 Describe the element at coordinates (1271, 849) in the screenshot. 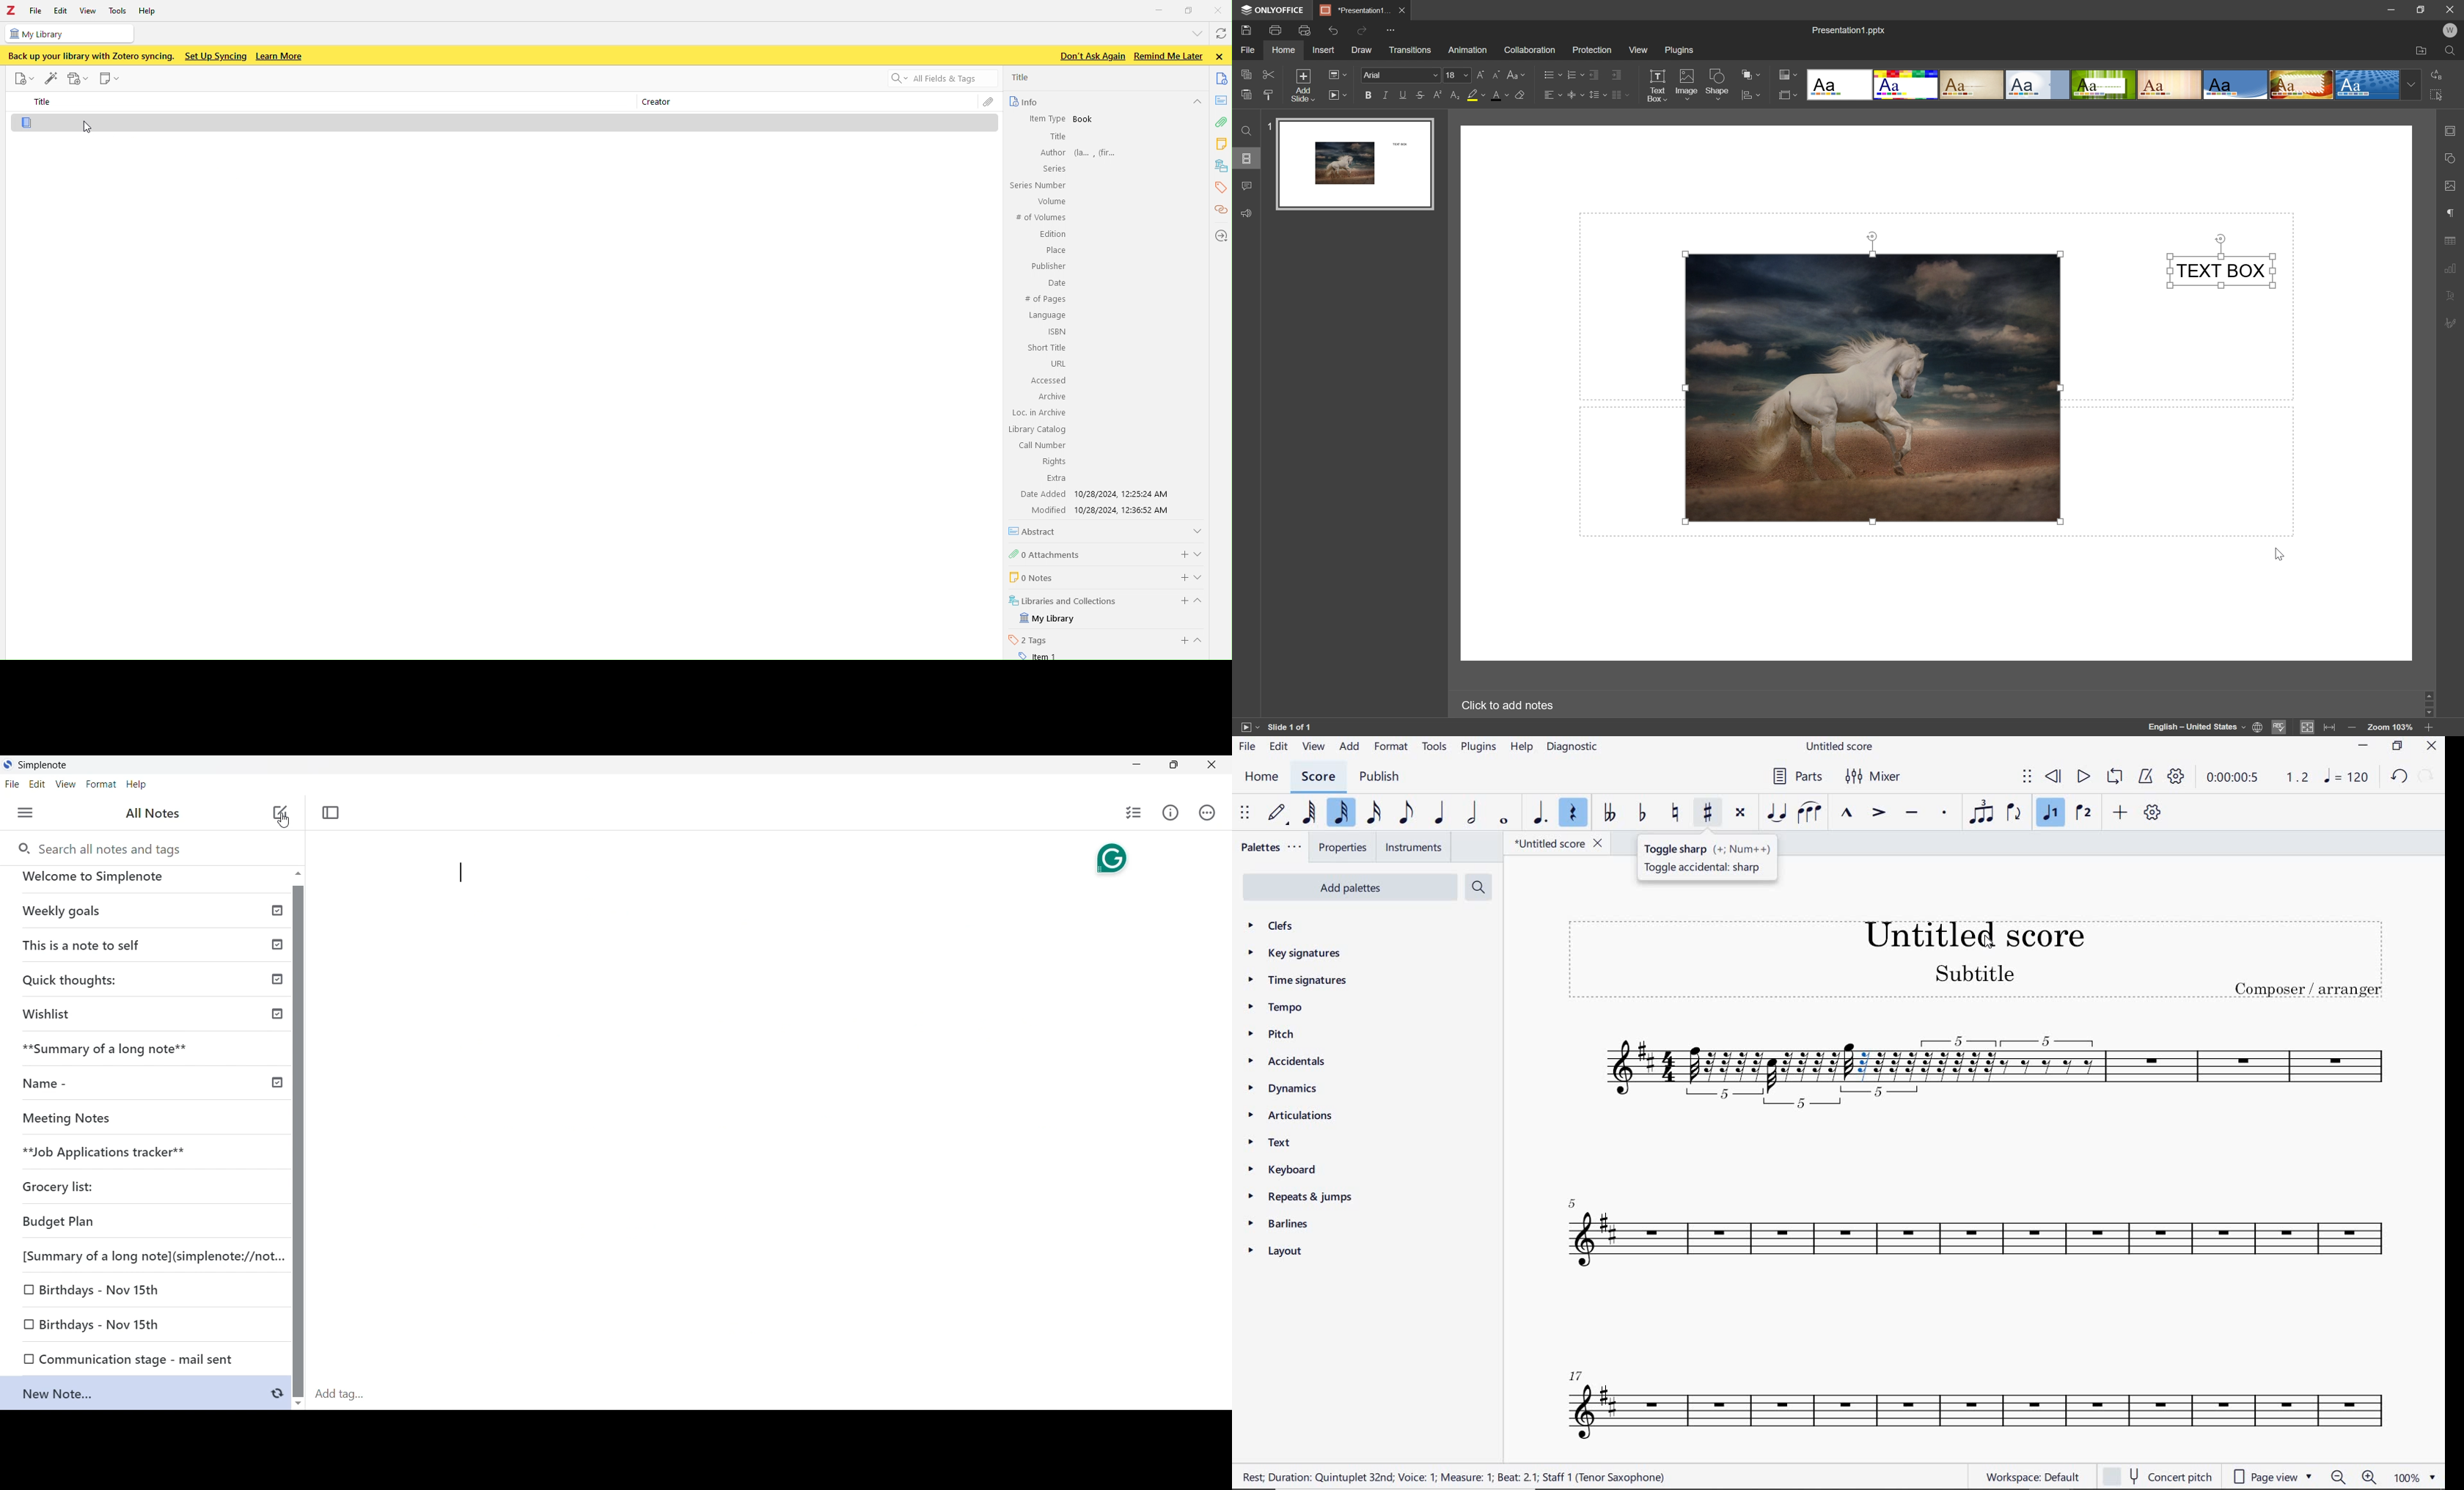

I see `PALETTES` at that location.